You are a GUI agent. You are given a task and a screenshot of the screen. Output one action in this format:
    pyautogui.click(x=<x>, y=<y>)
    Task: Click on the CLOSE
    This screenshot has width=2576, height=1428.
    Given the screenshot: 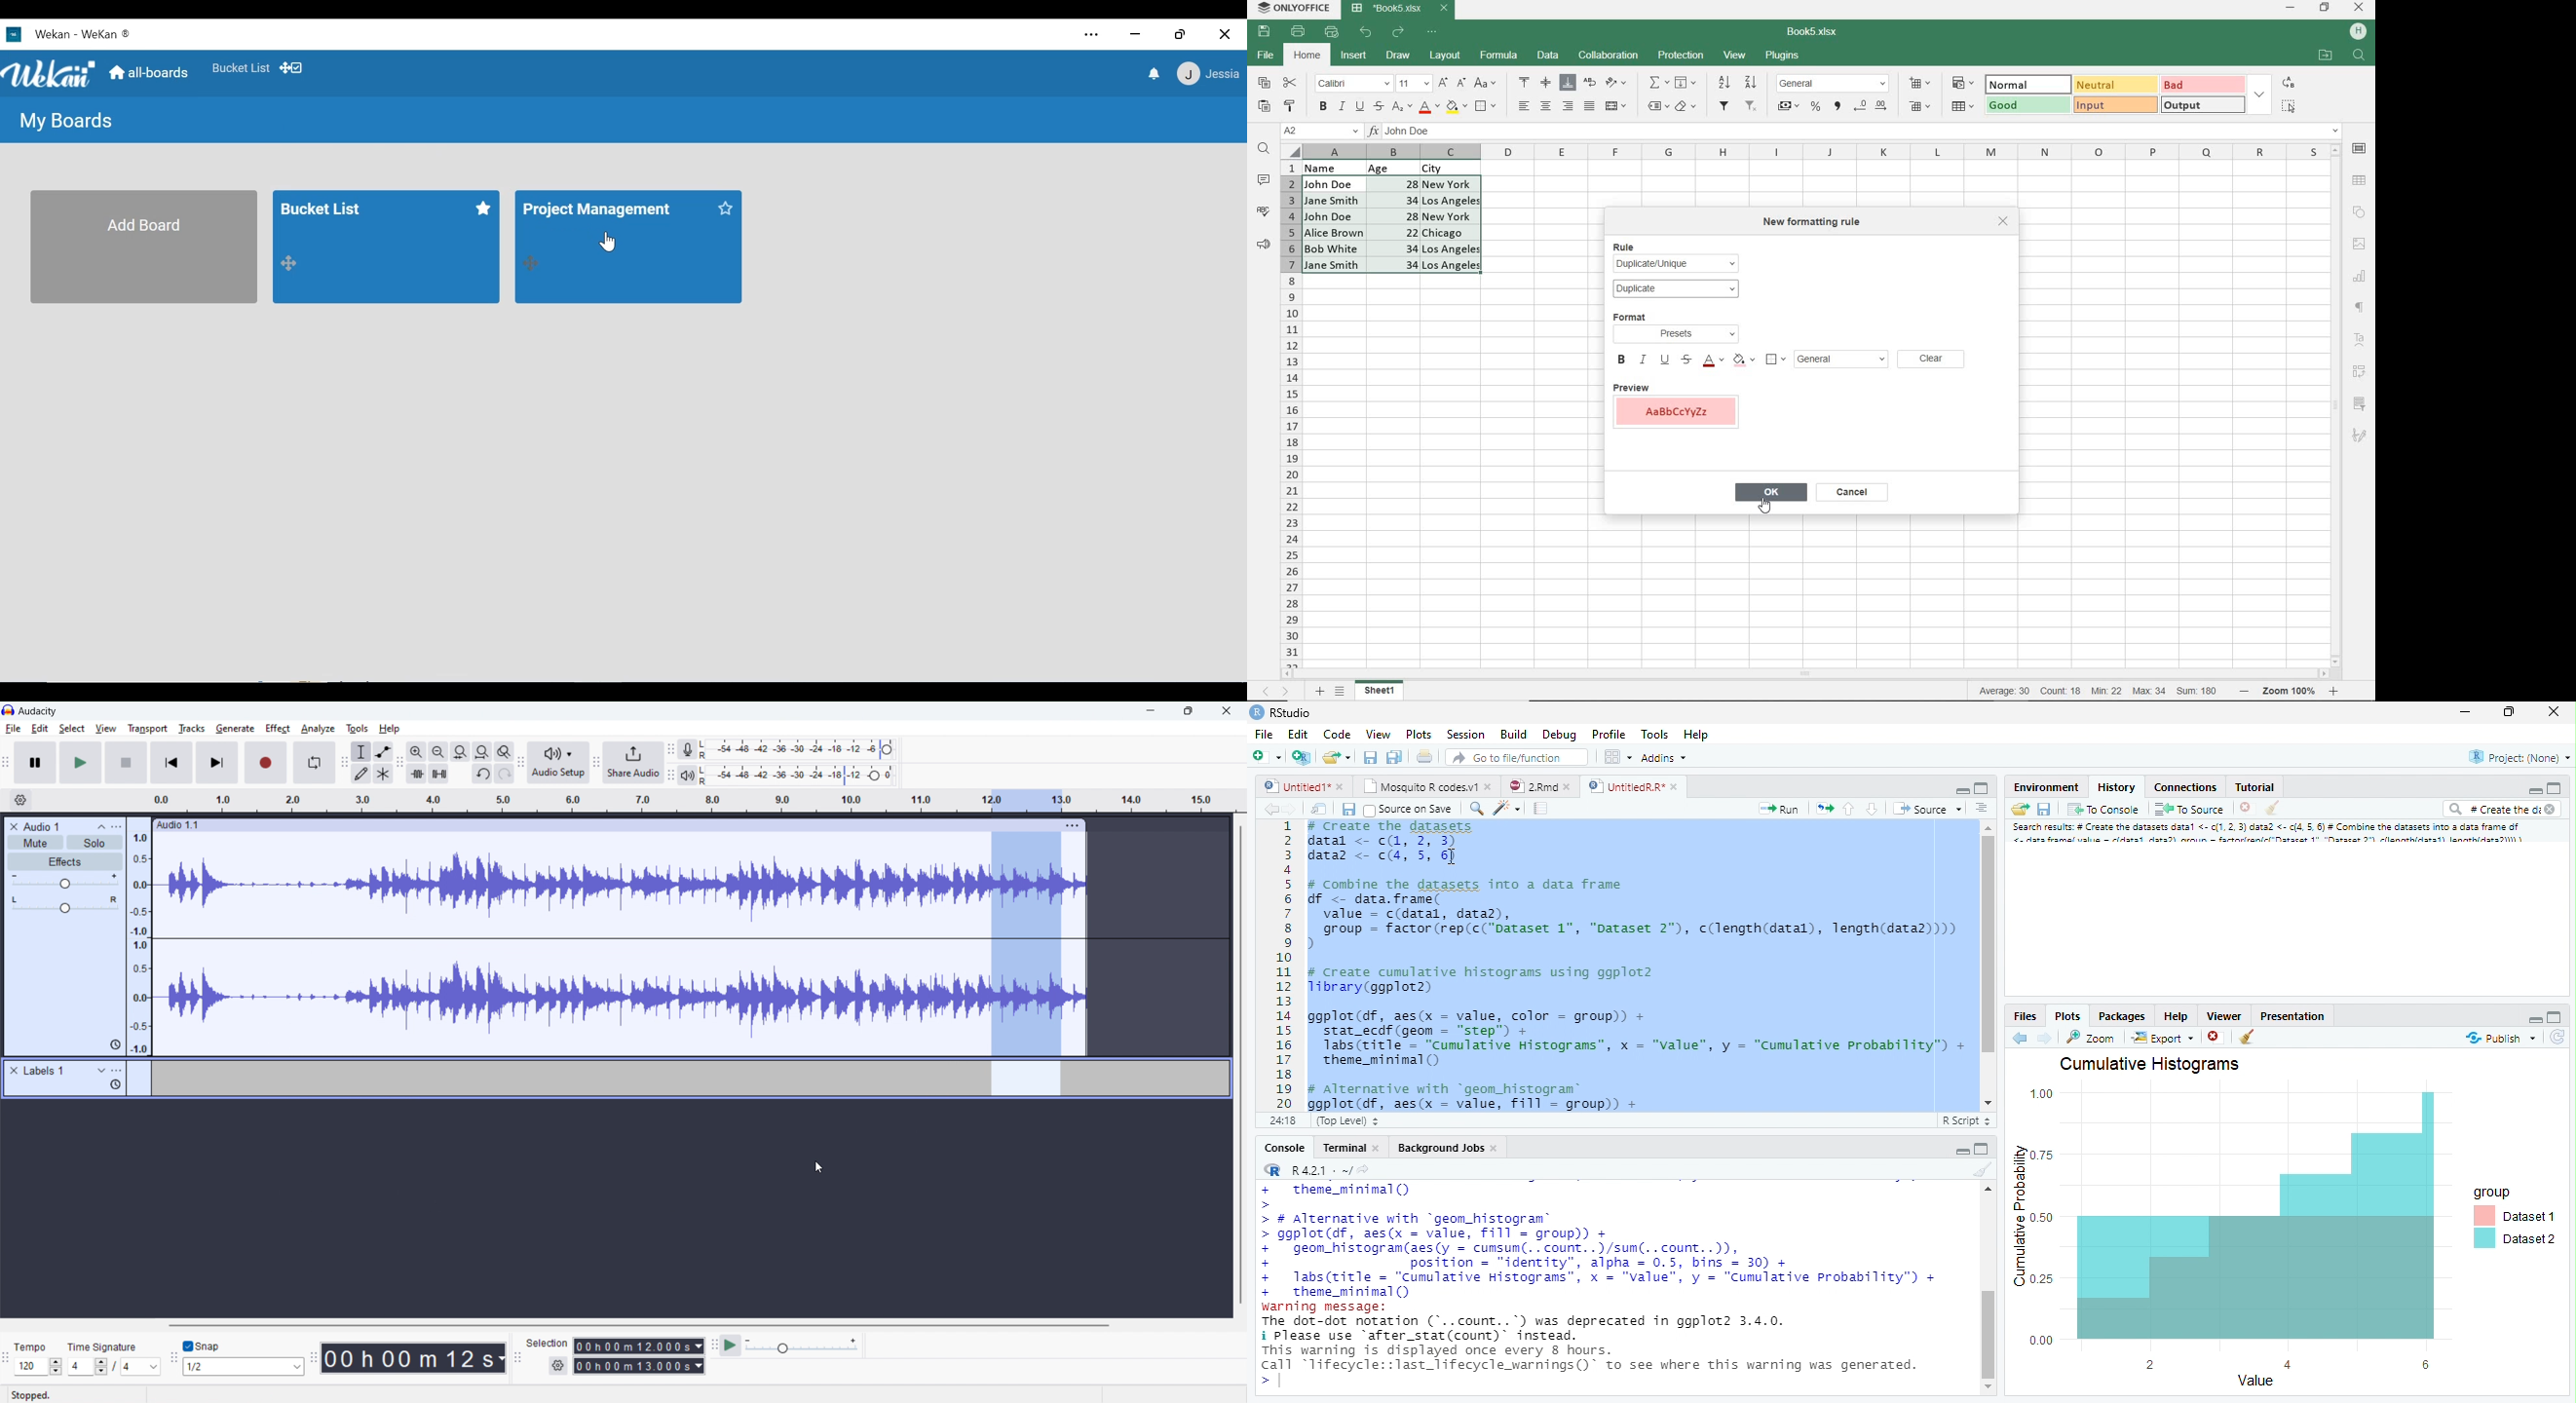 What is the action you would take?
    pyautogui.click(x=2360, y=8)
    